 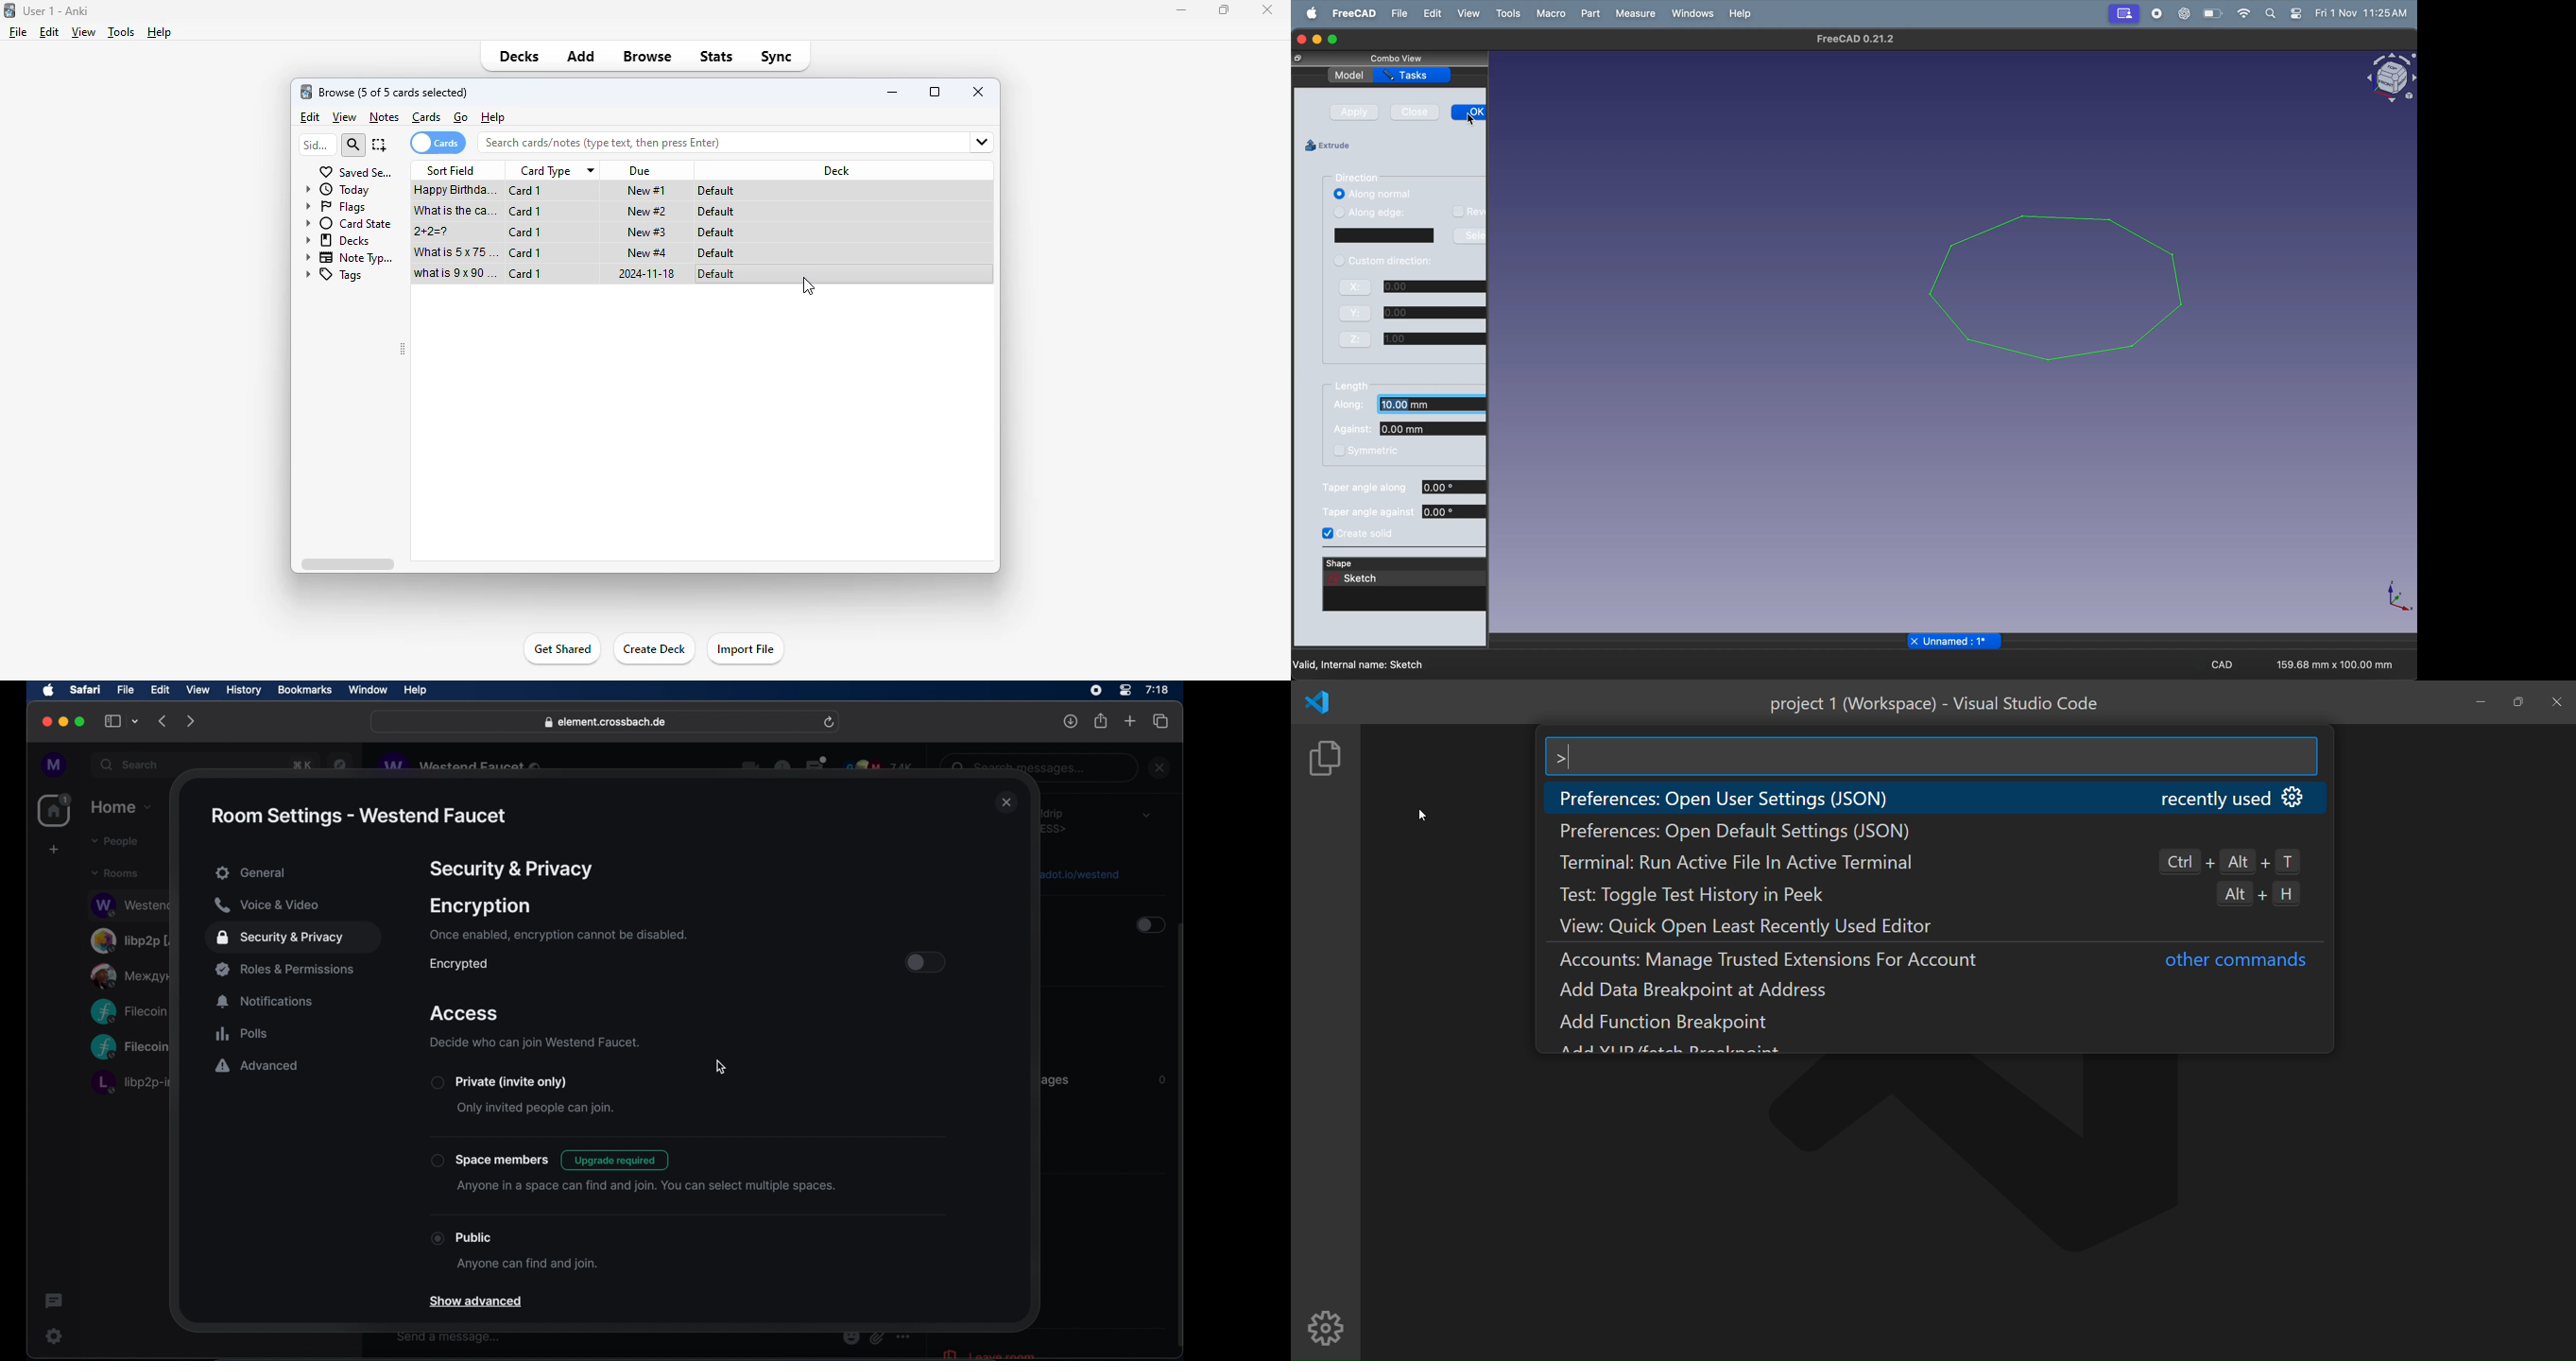 What do you see at coordinates (130, 764) in the screenshot?
I see `search` at bounding box center [130, 764].